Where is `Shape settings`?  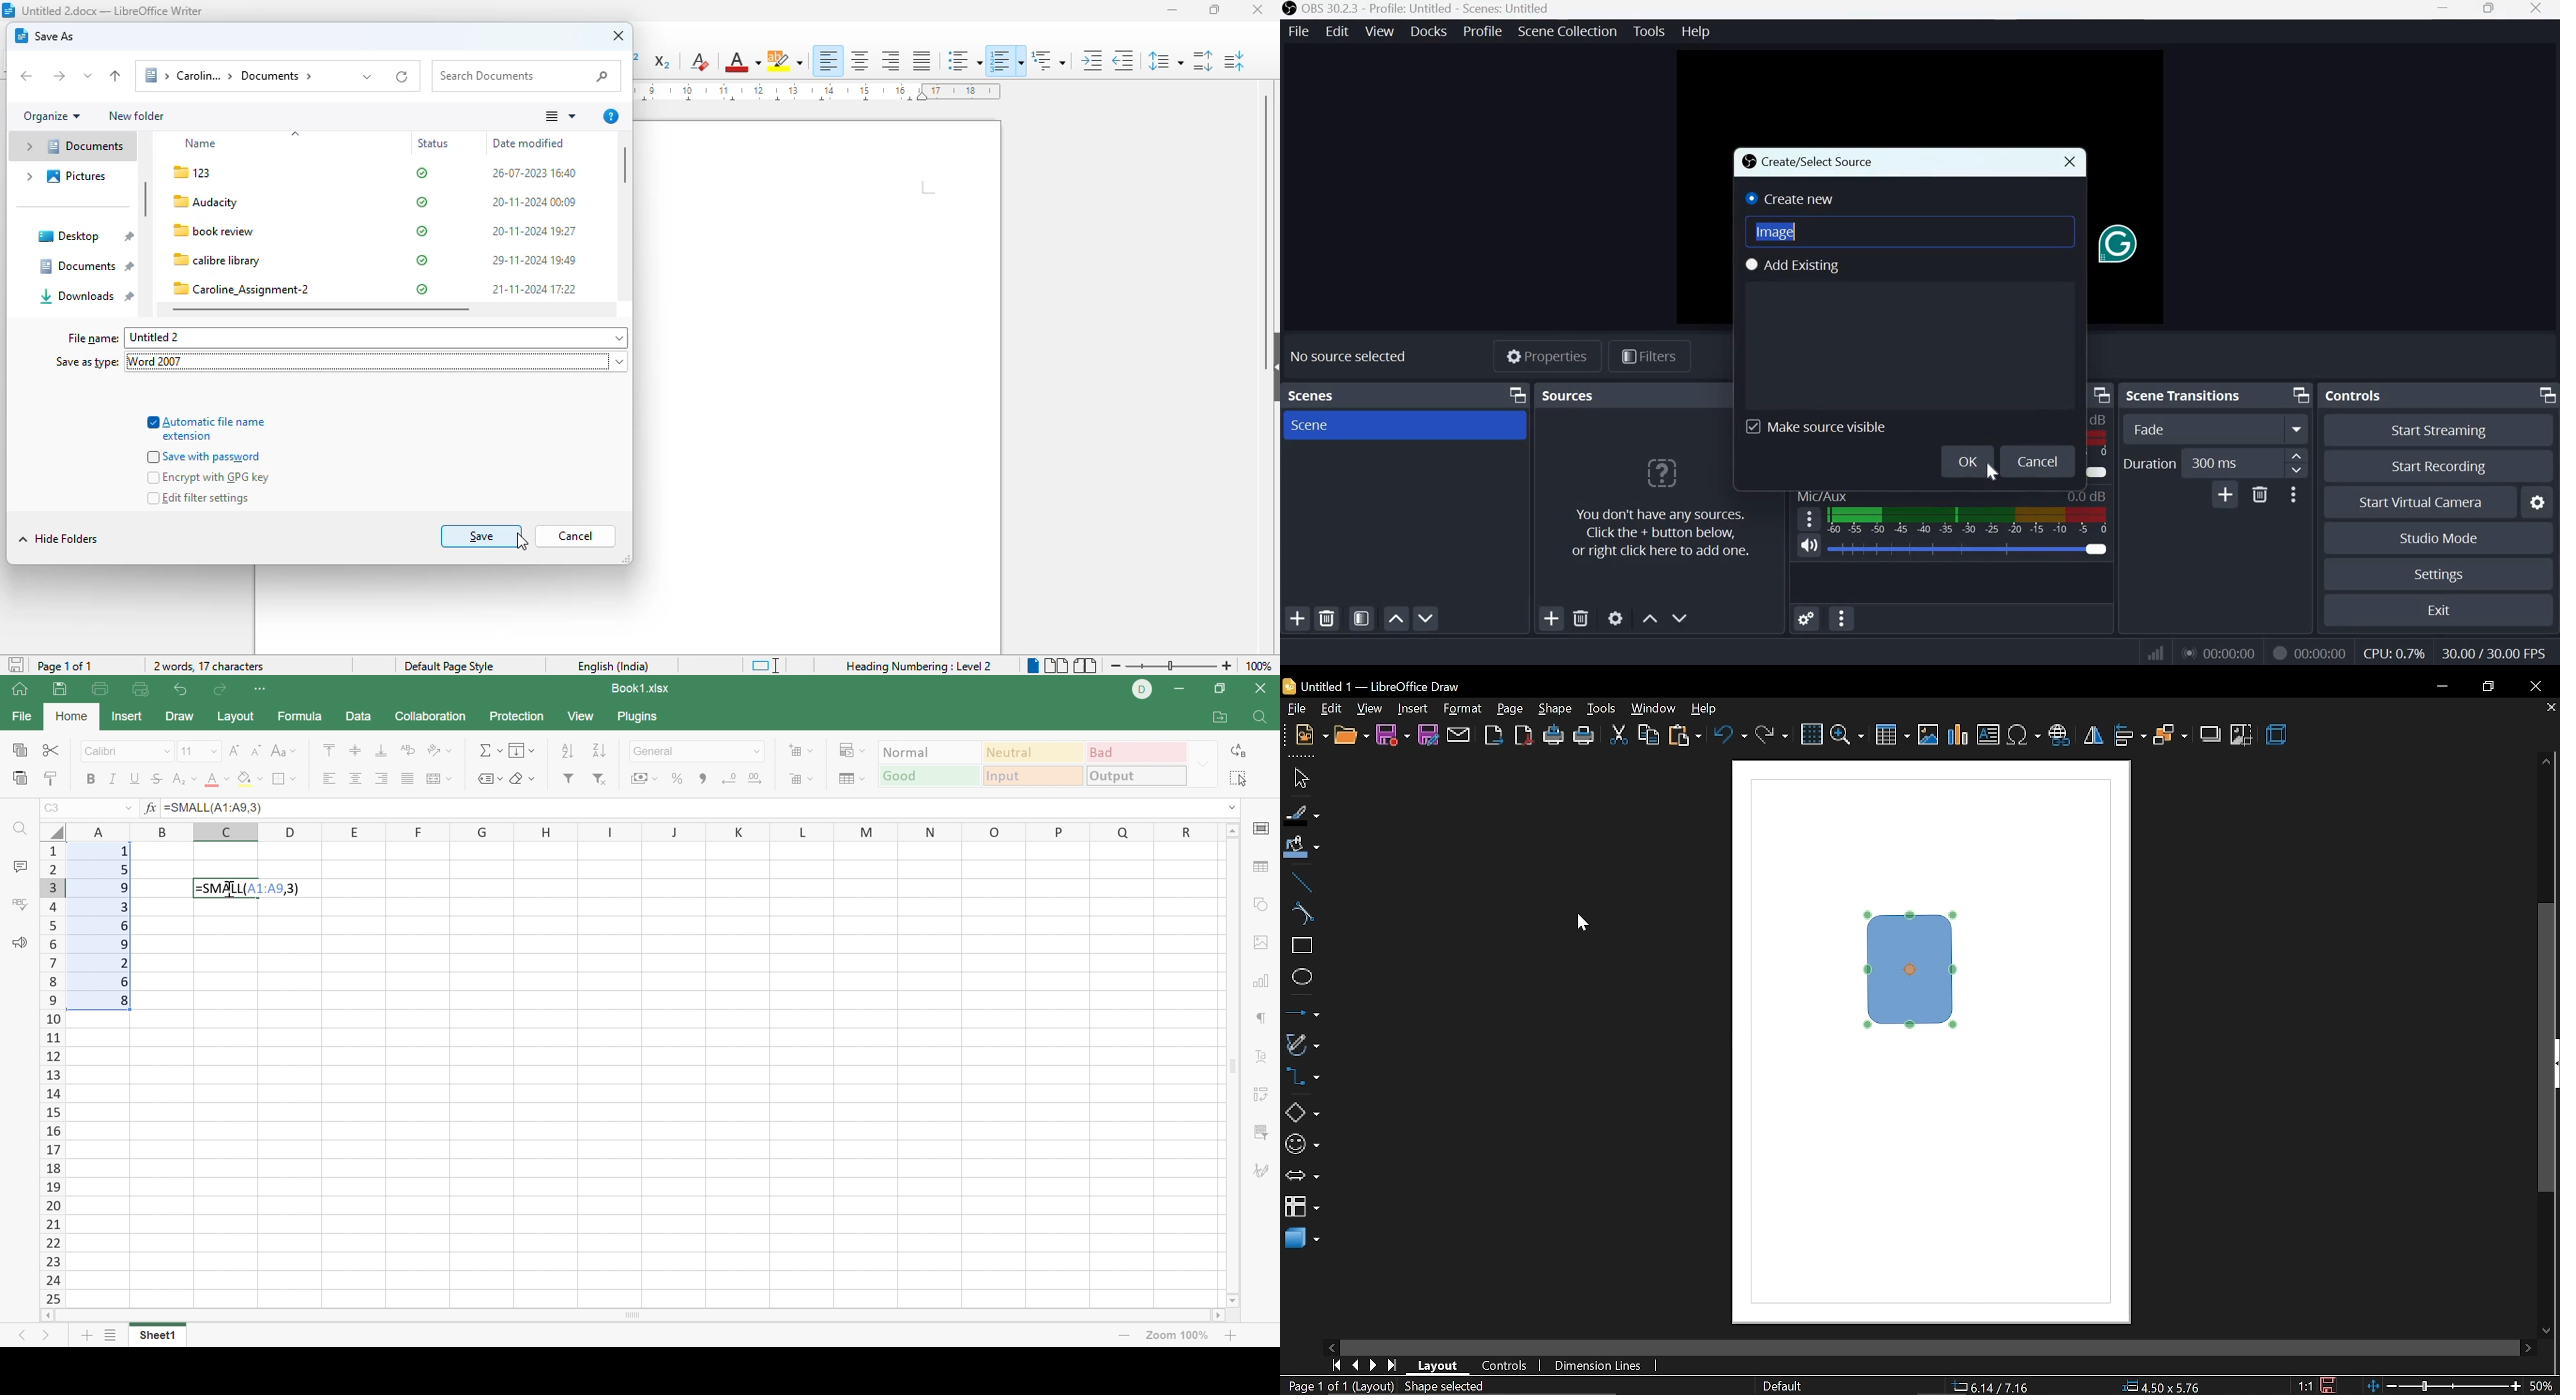
Shape settings is located at coordinates (1258, 904).